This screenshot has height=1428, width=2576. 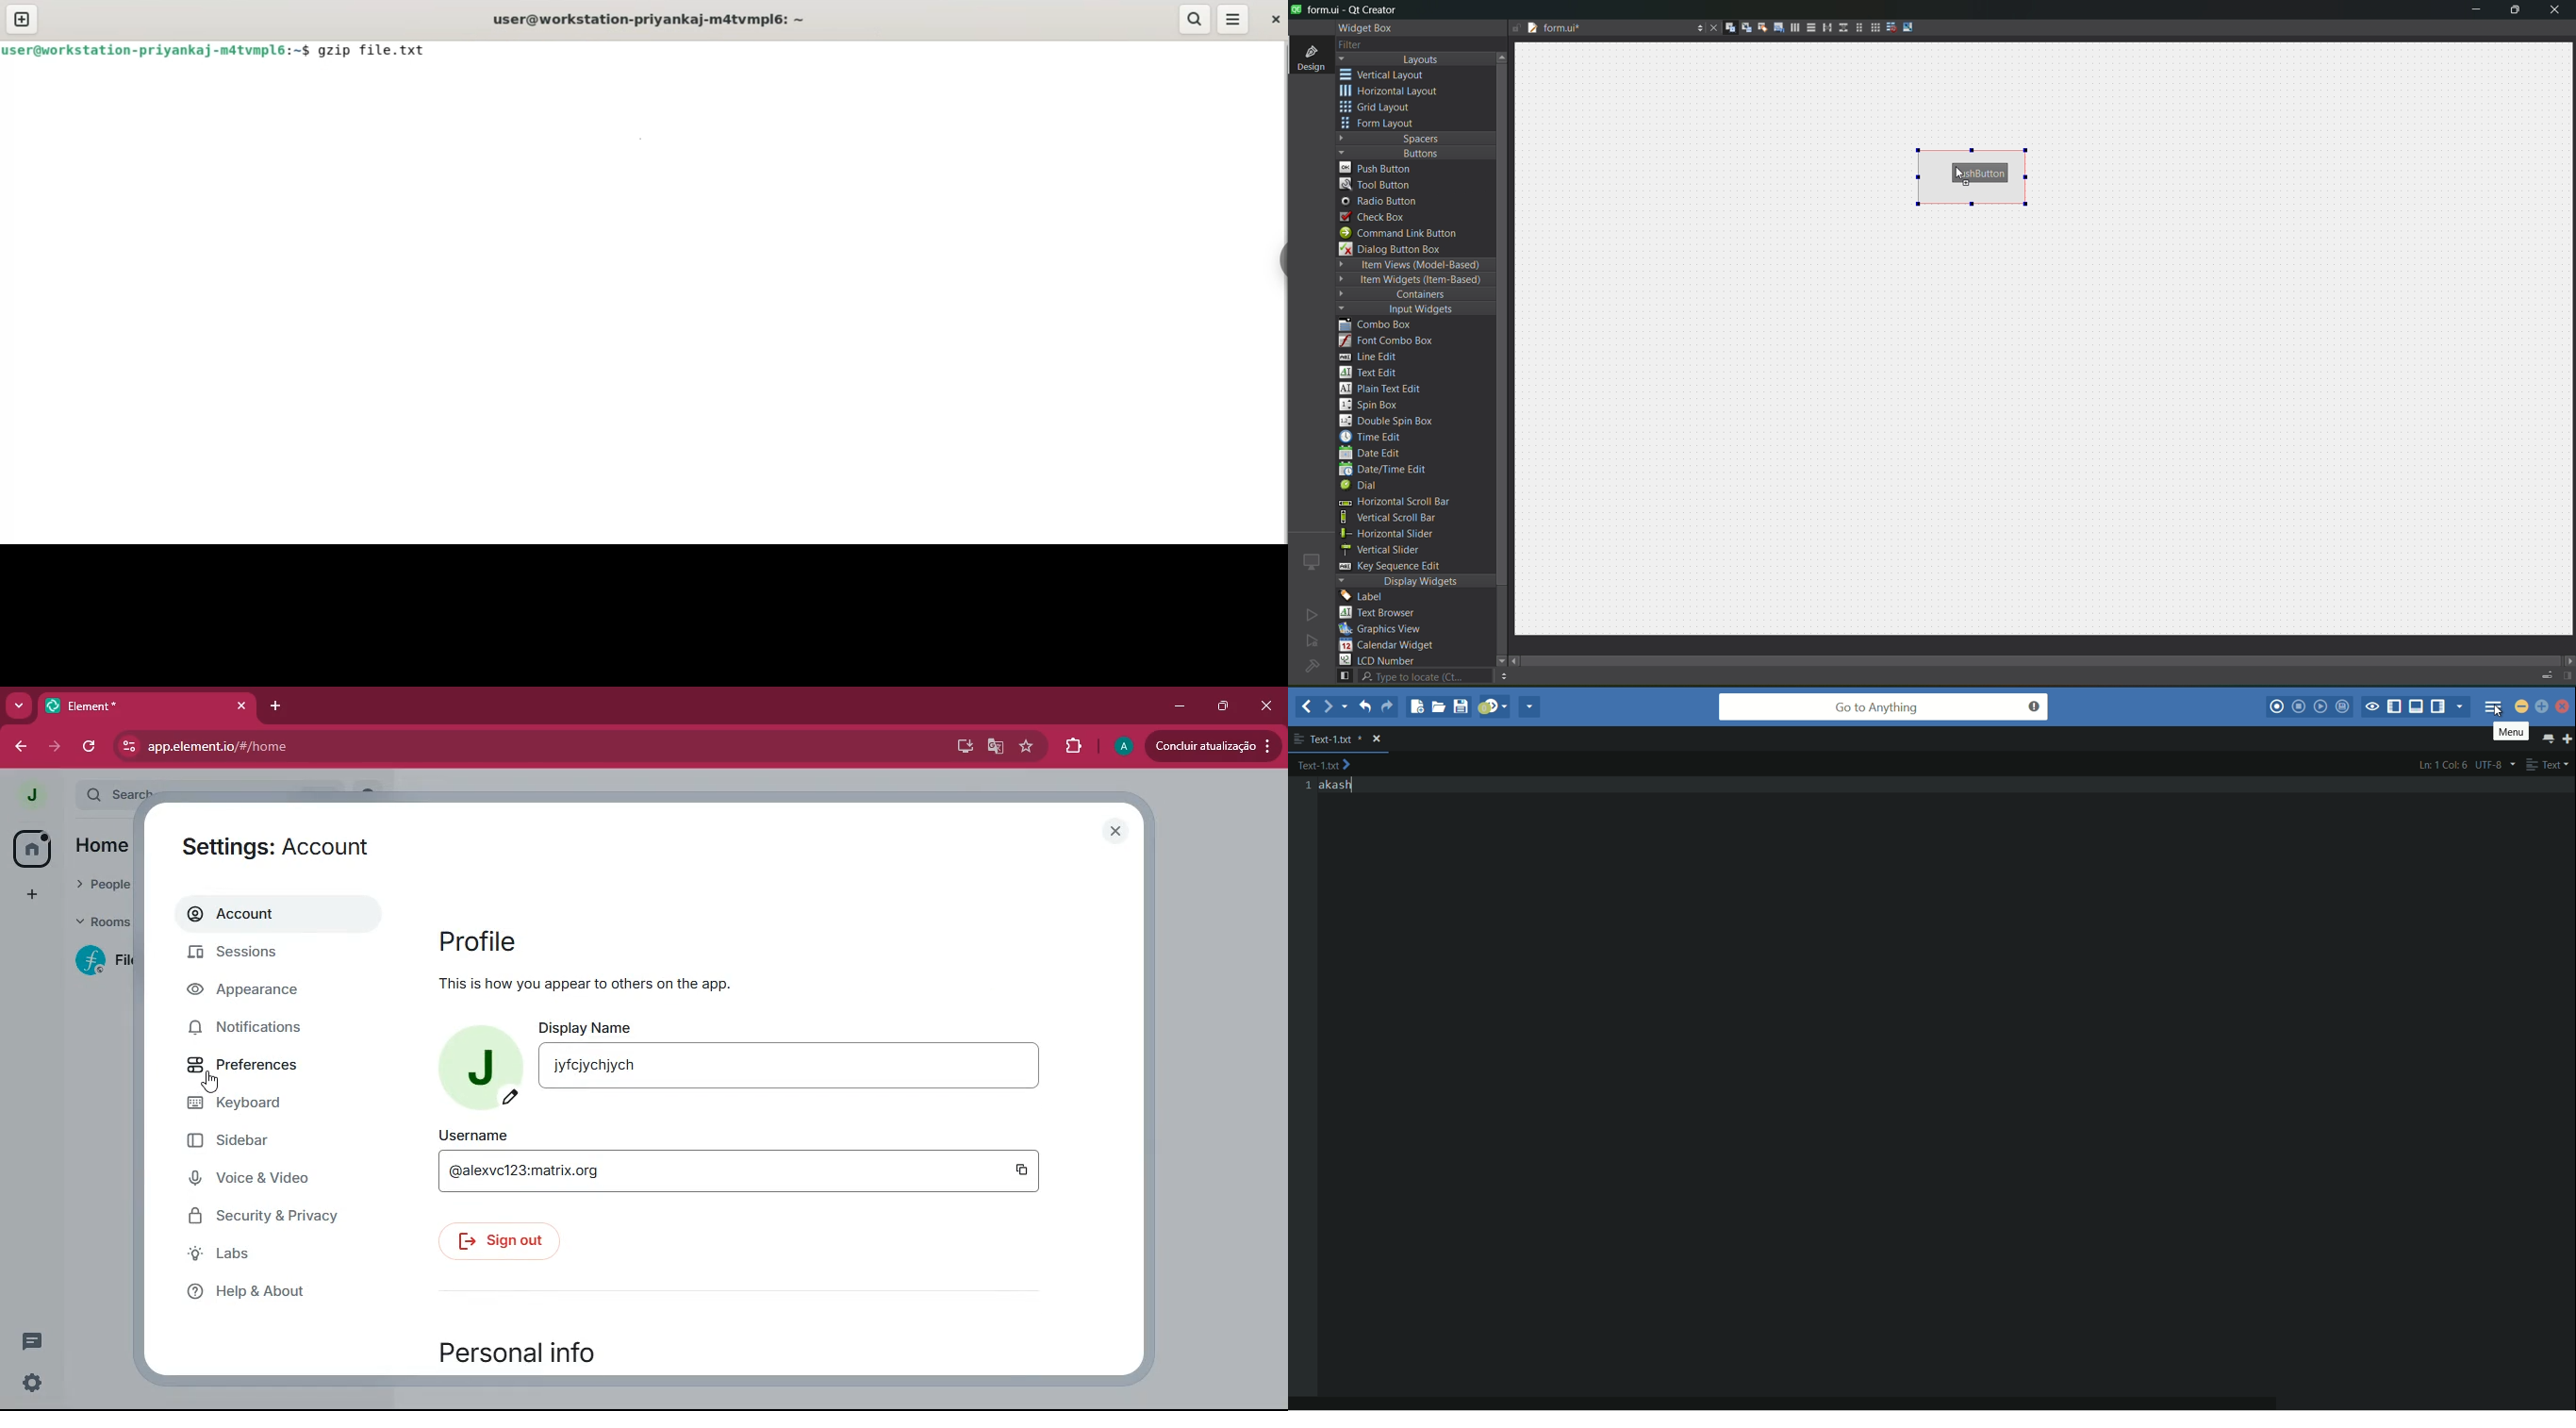 What do you see at coordinates (1395, 470) in the screenshot?
I see `date/time edit` at bounding box center [1395, 470].